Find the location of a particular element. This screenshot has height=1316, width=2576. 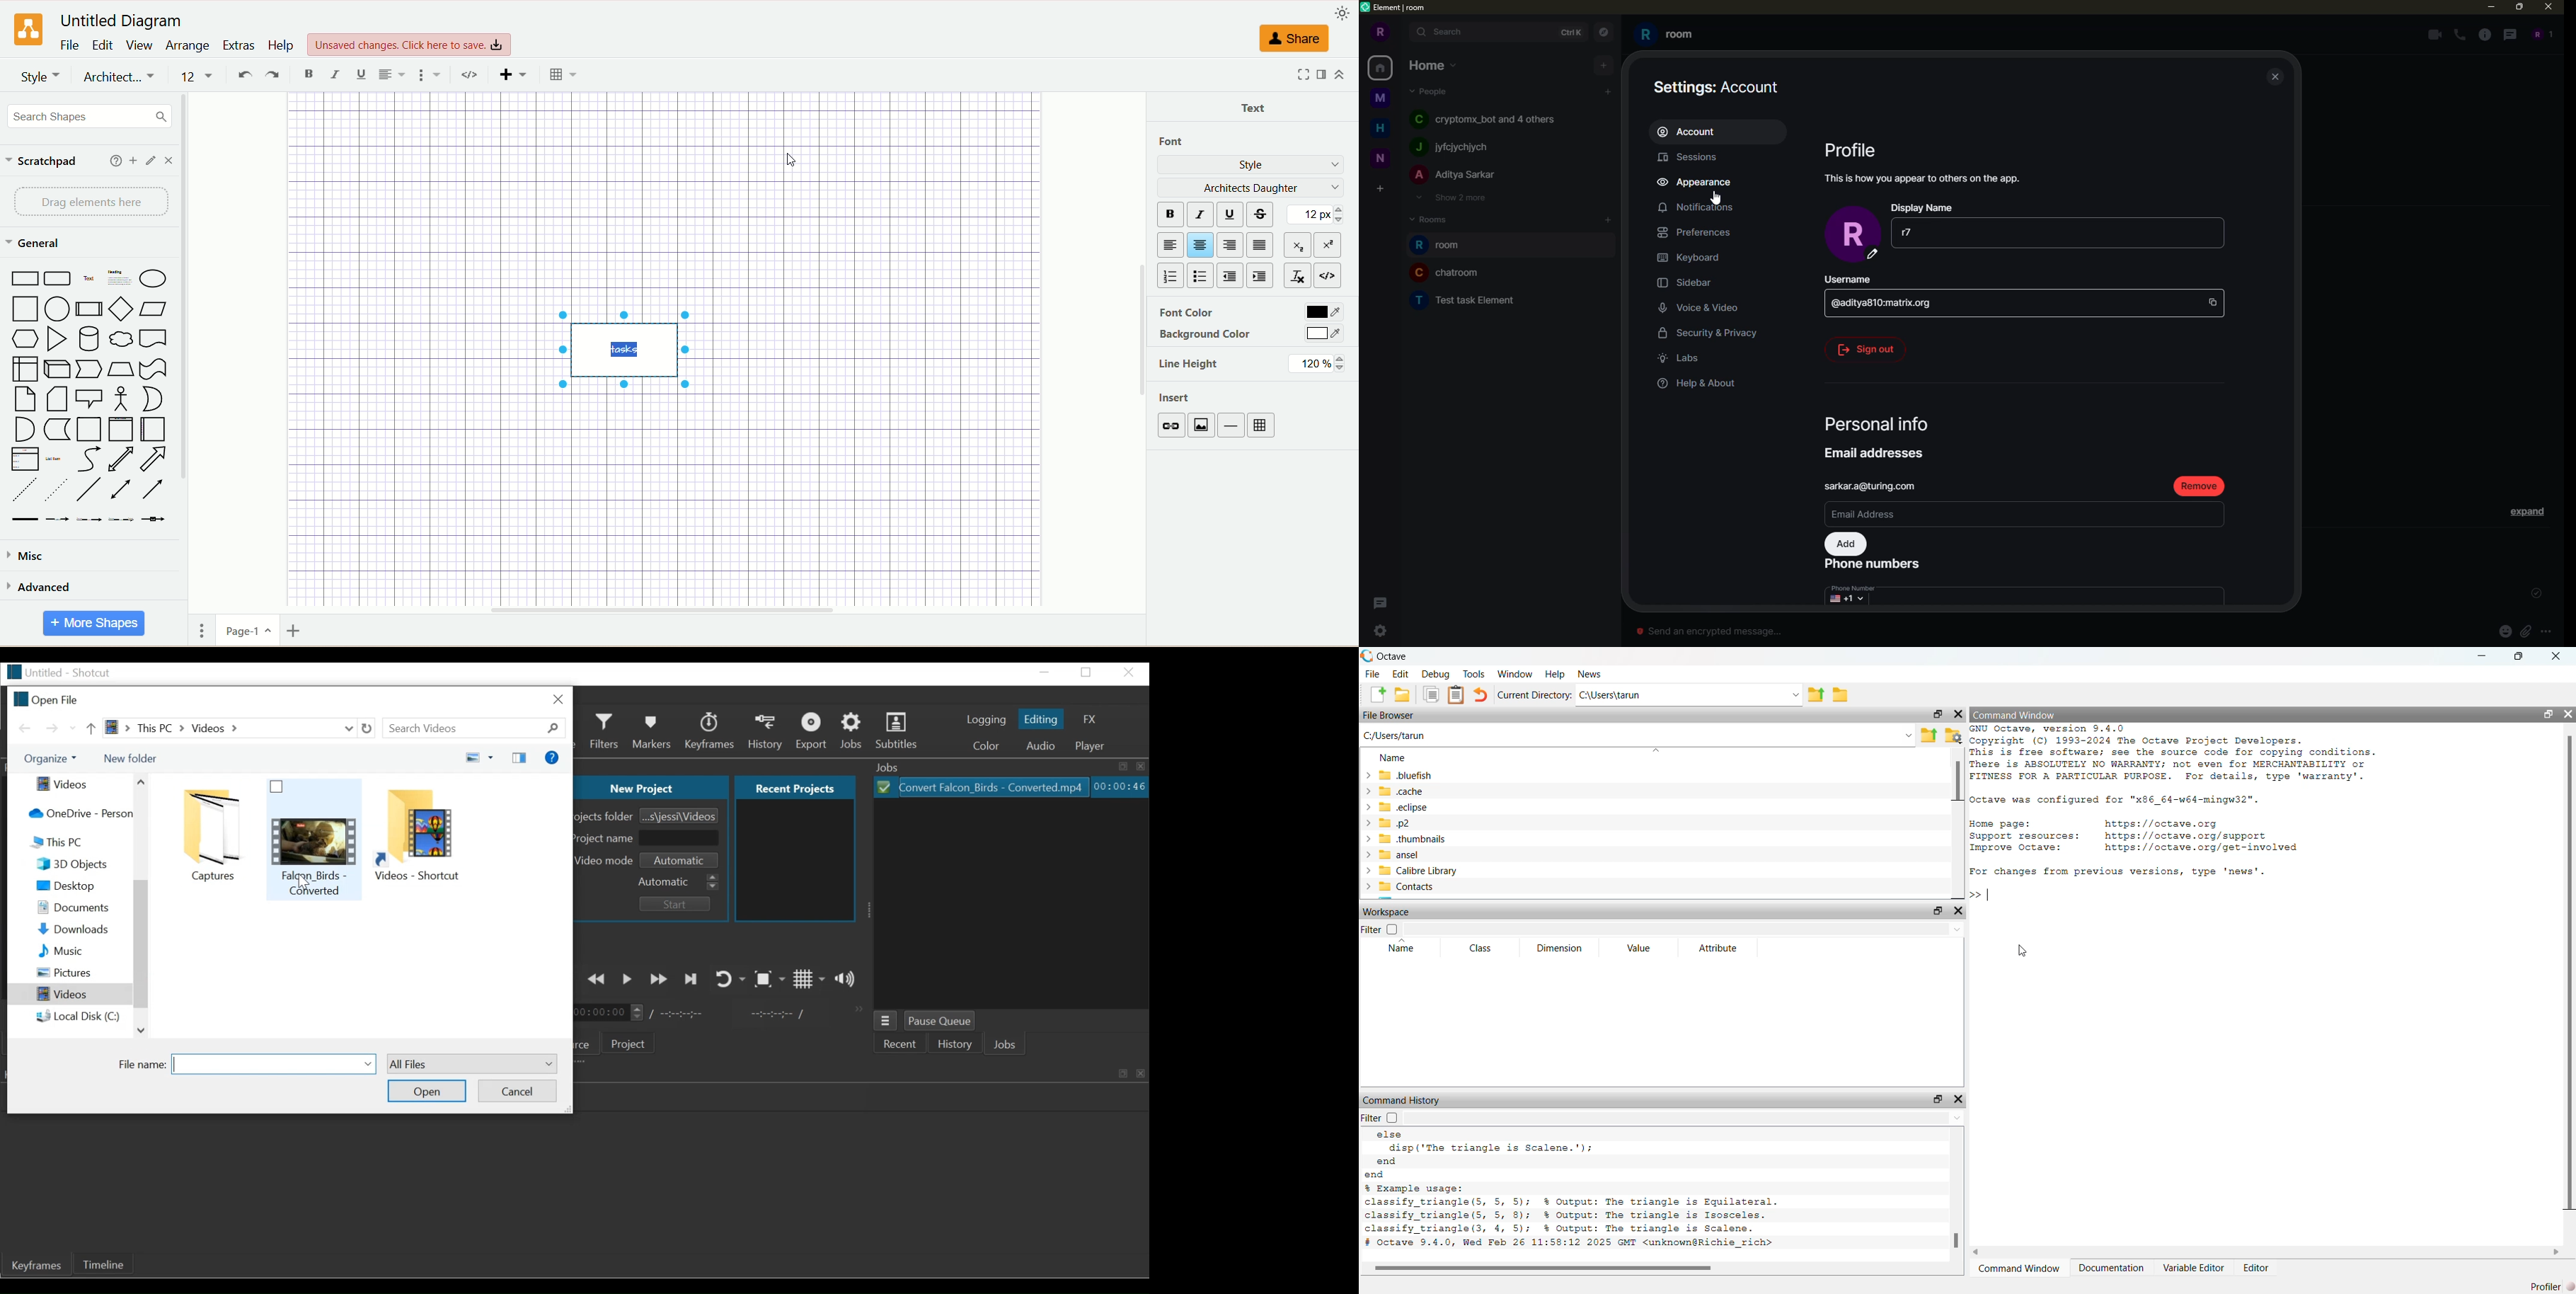

font is located at coordinates (1179, 141).